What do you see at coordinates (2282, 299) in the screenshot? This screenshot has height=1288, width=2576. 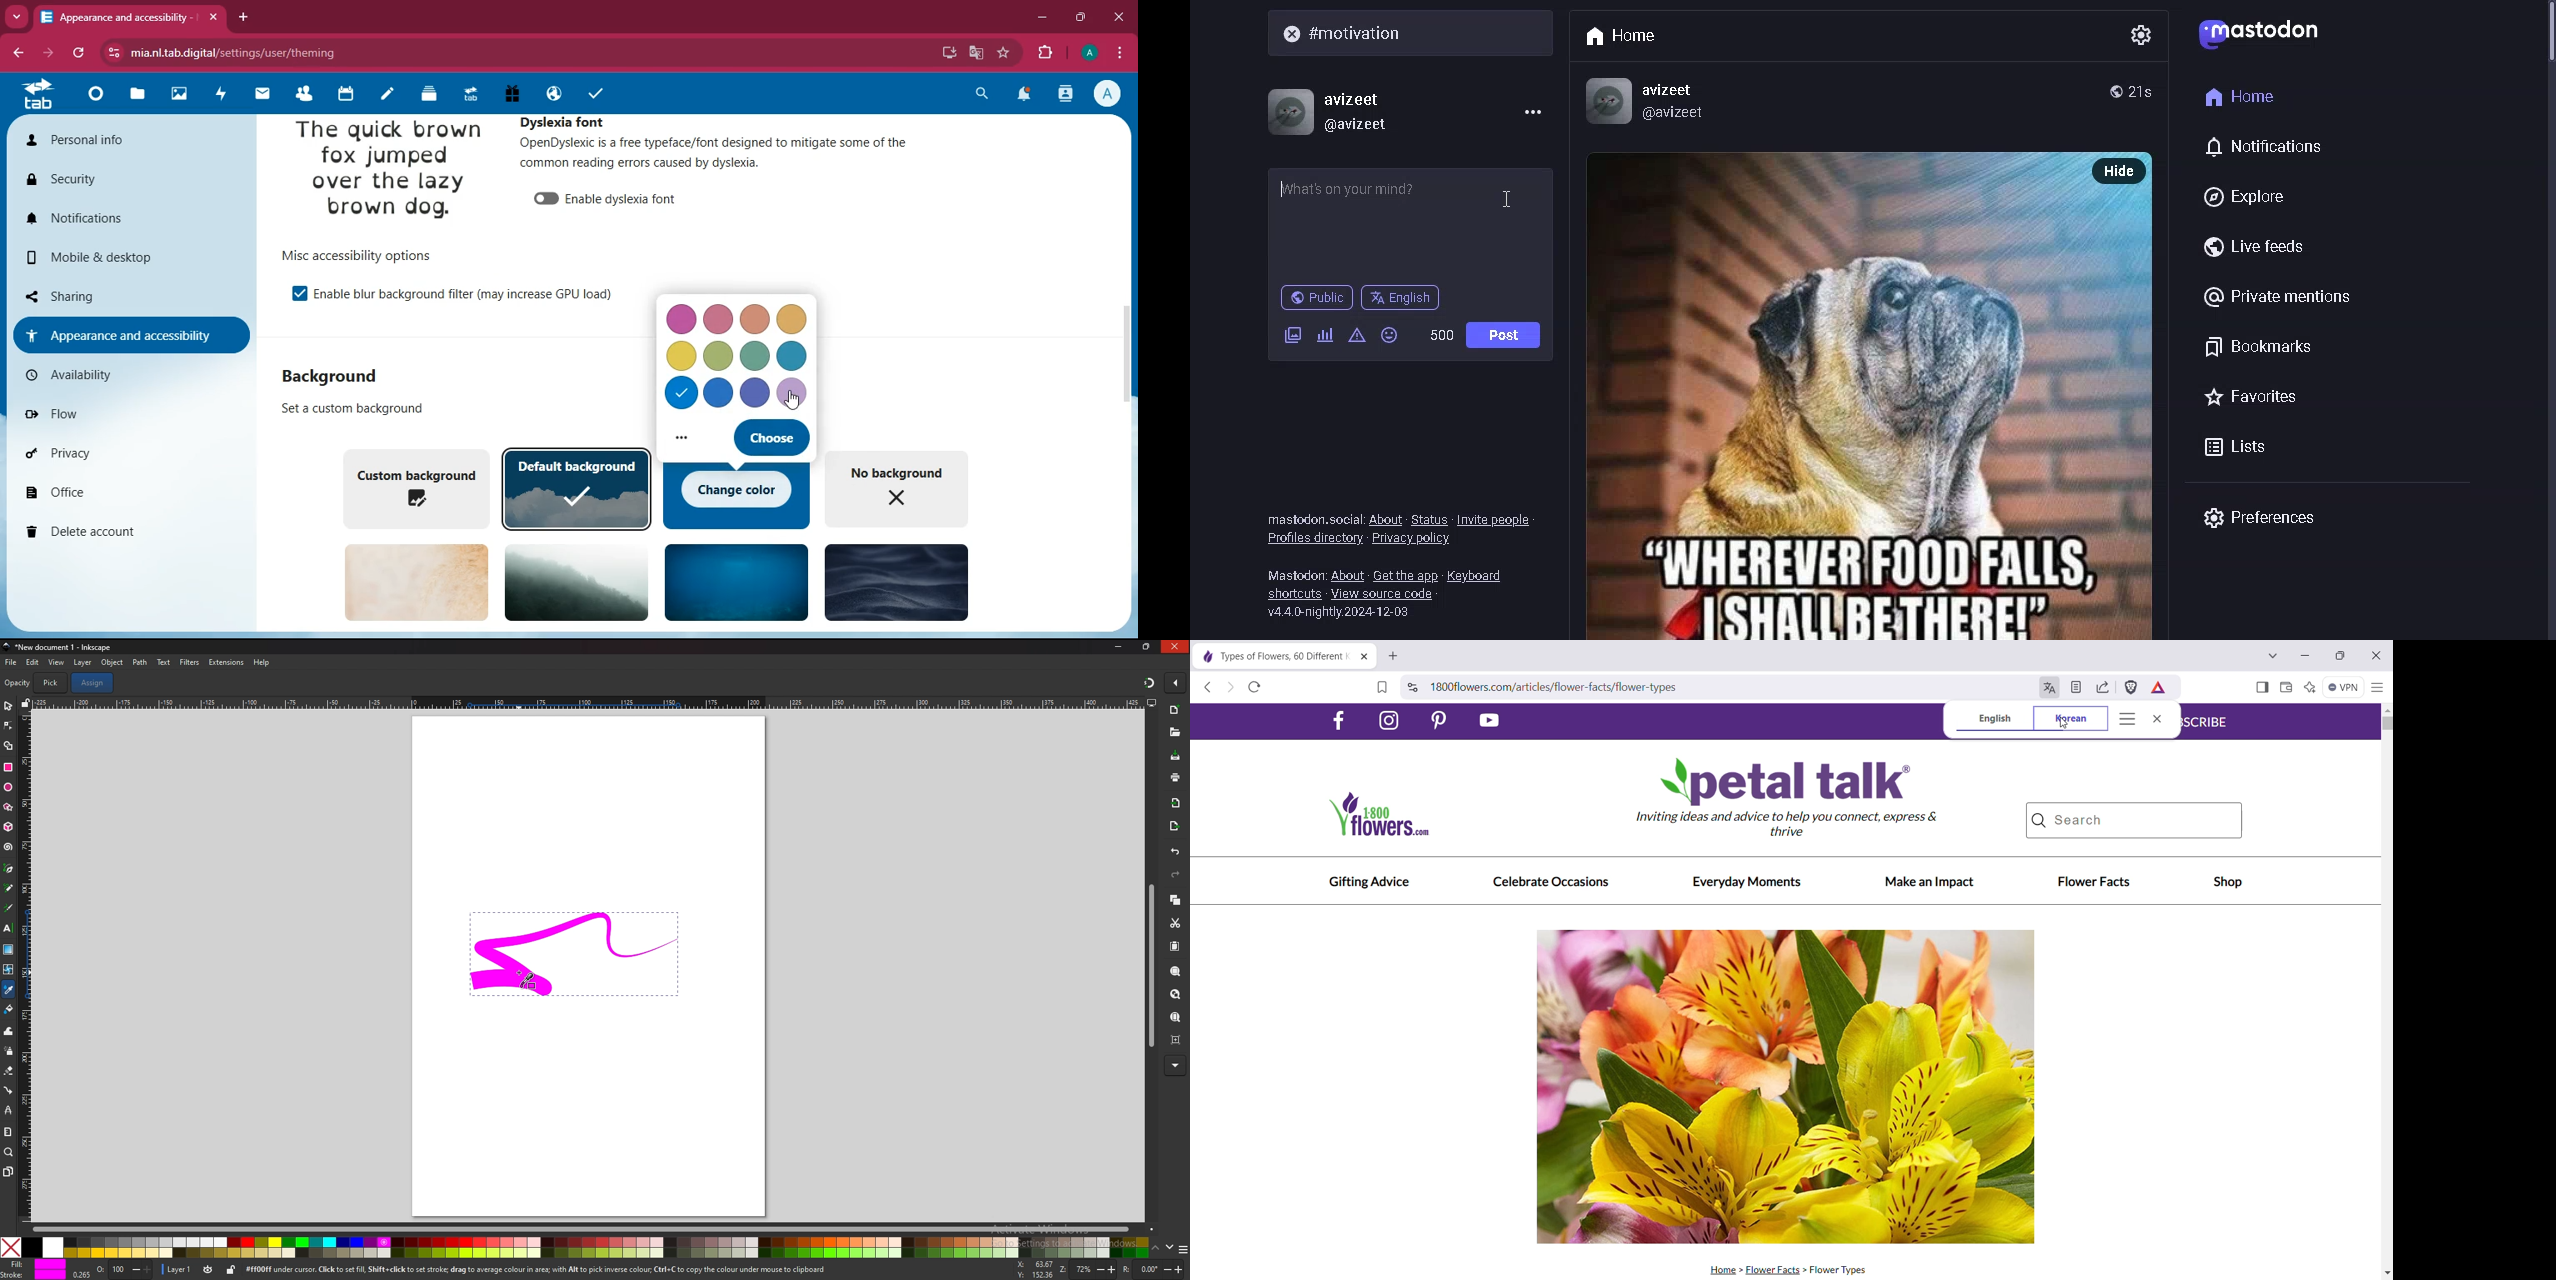 I see `private mentions` at bounding box center [2282, 299].